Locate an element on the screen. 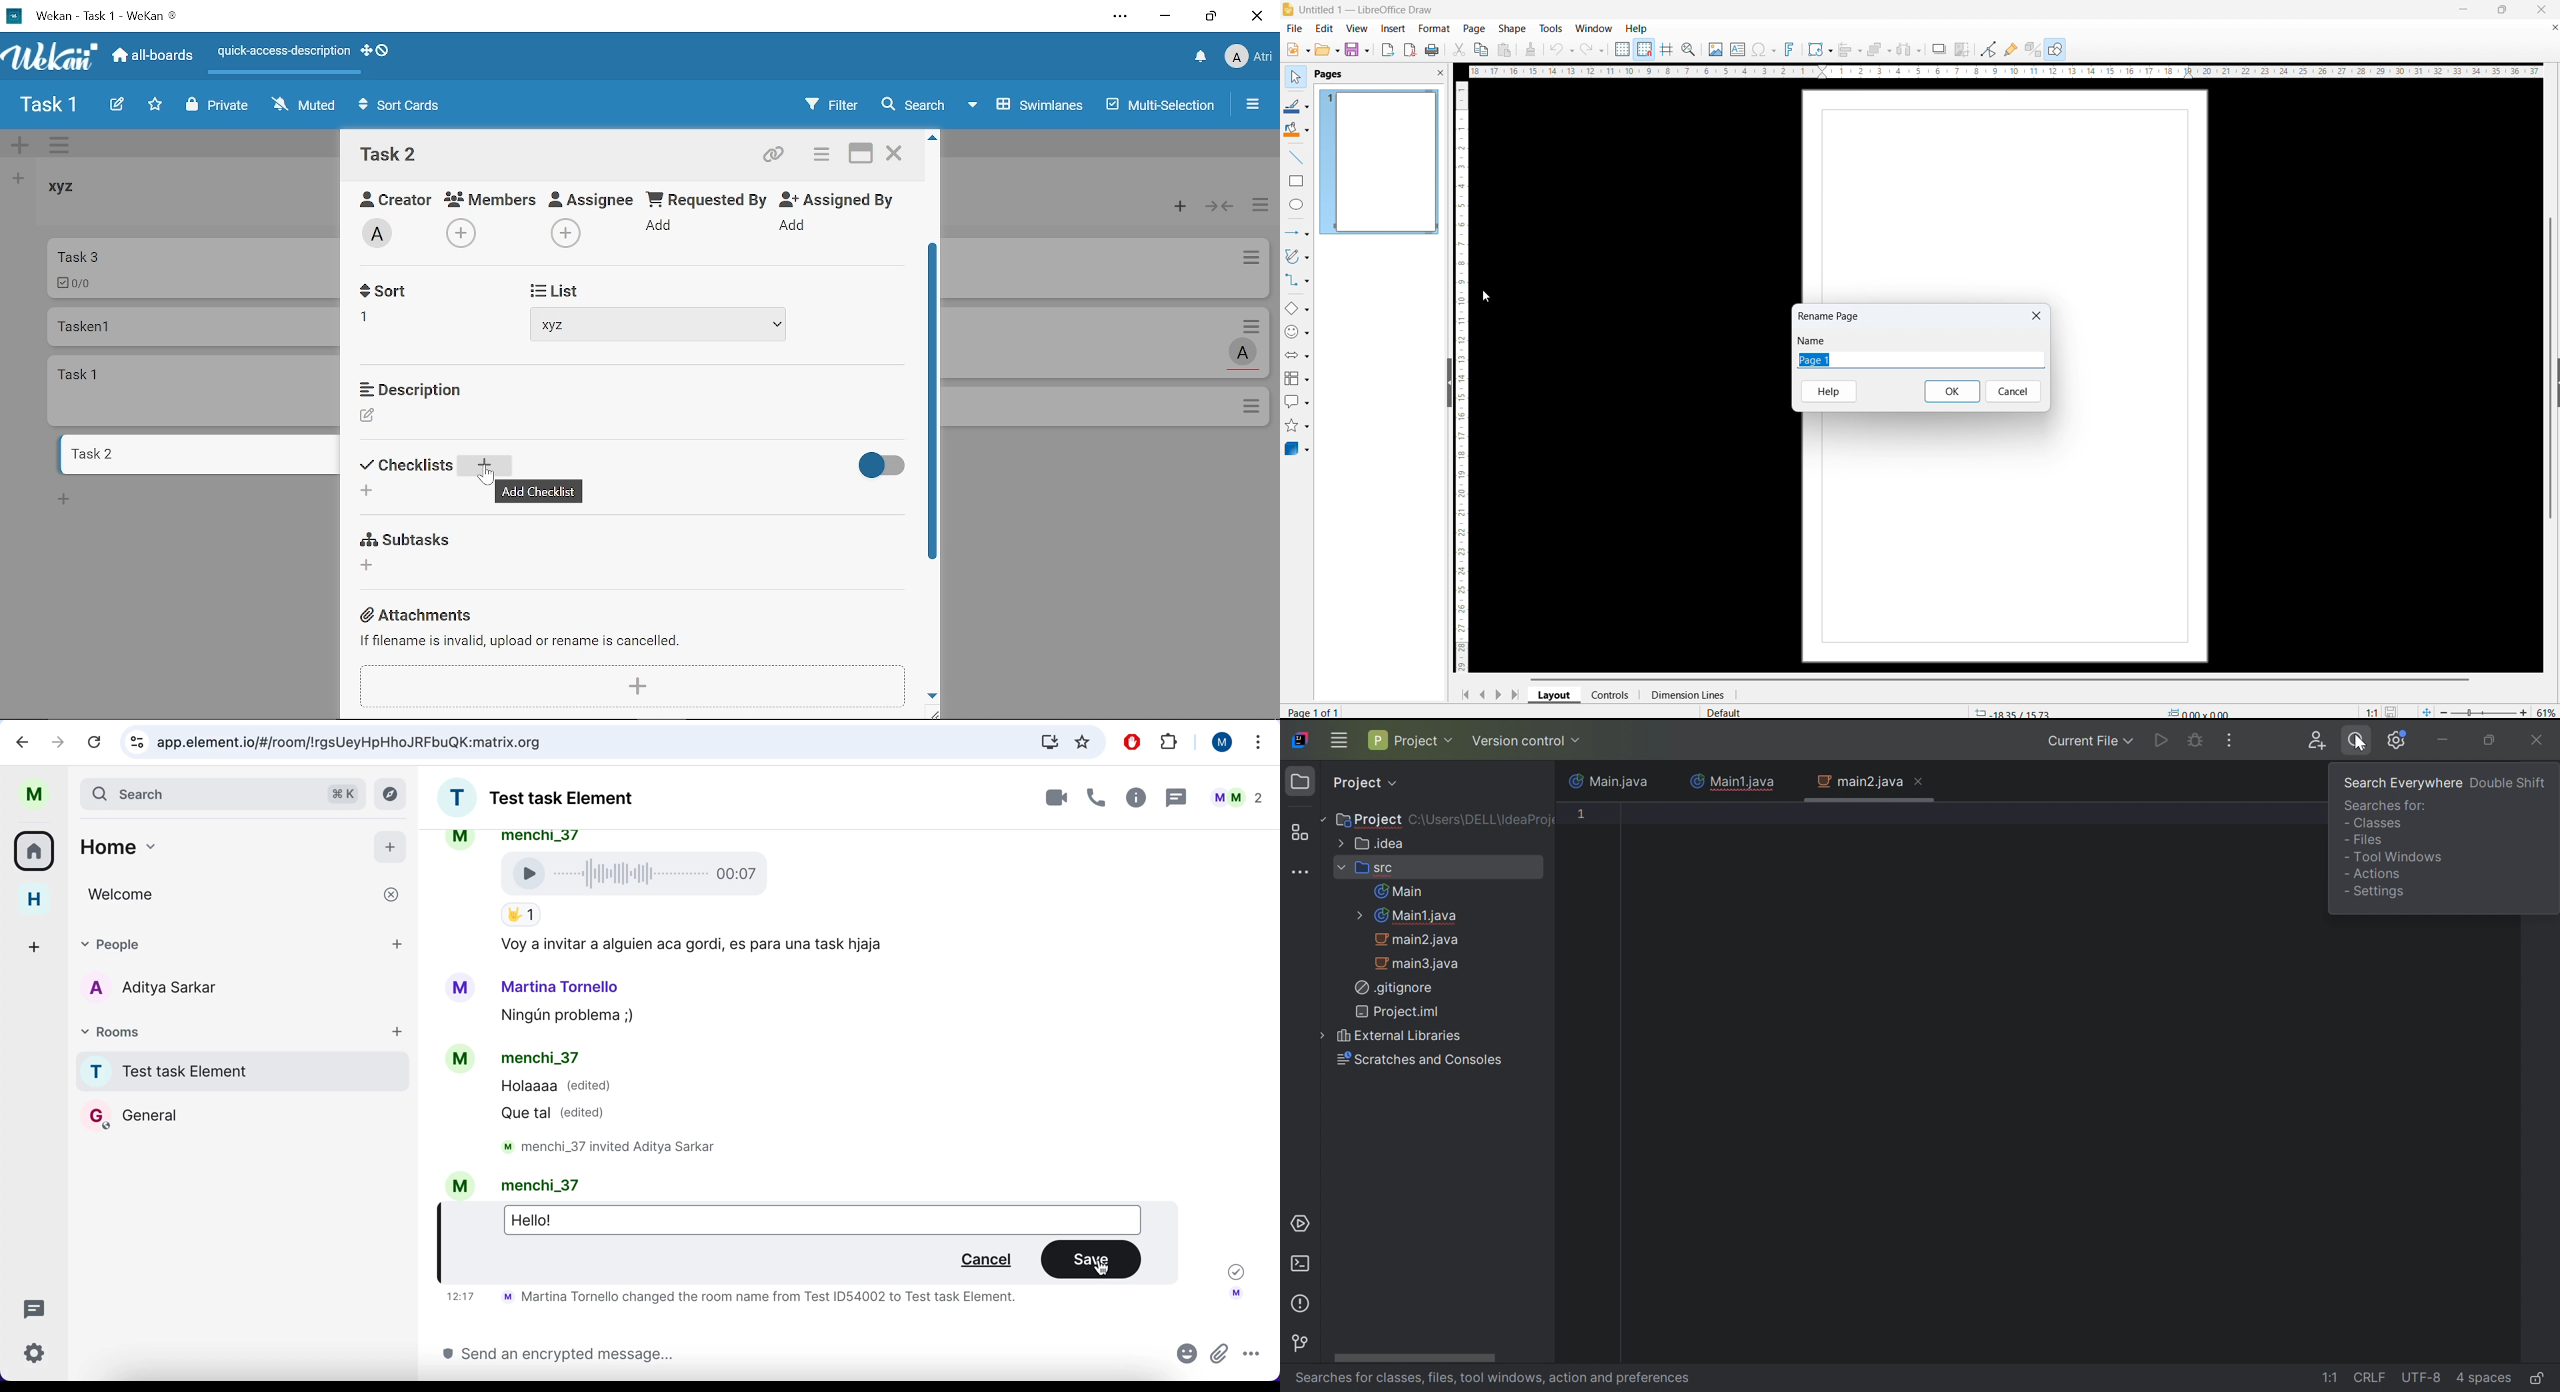 This screenshot has height=1400, width=2576. Start is located at coordinates (549, 288).